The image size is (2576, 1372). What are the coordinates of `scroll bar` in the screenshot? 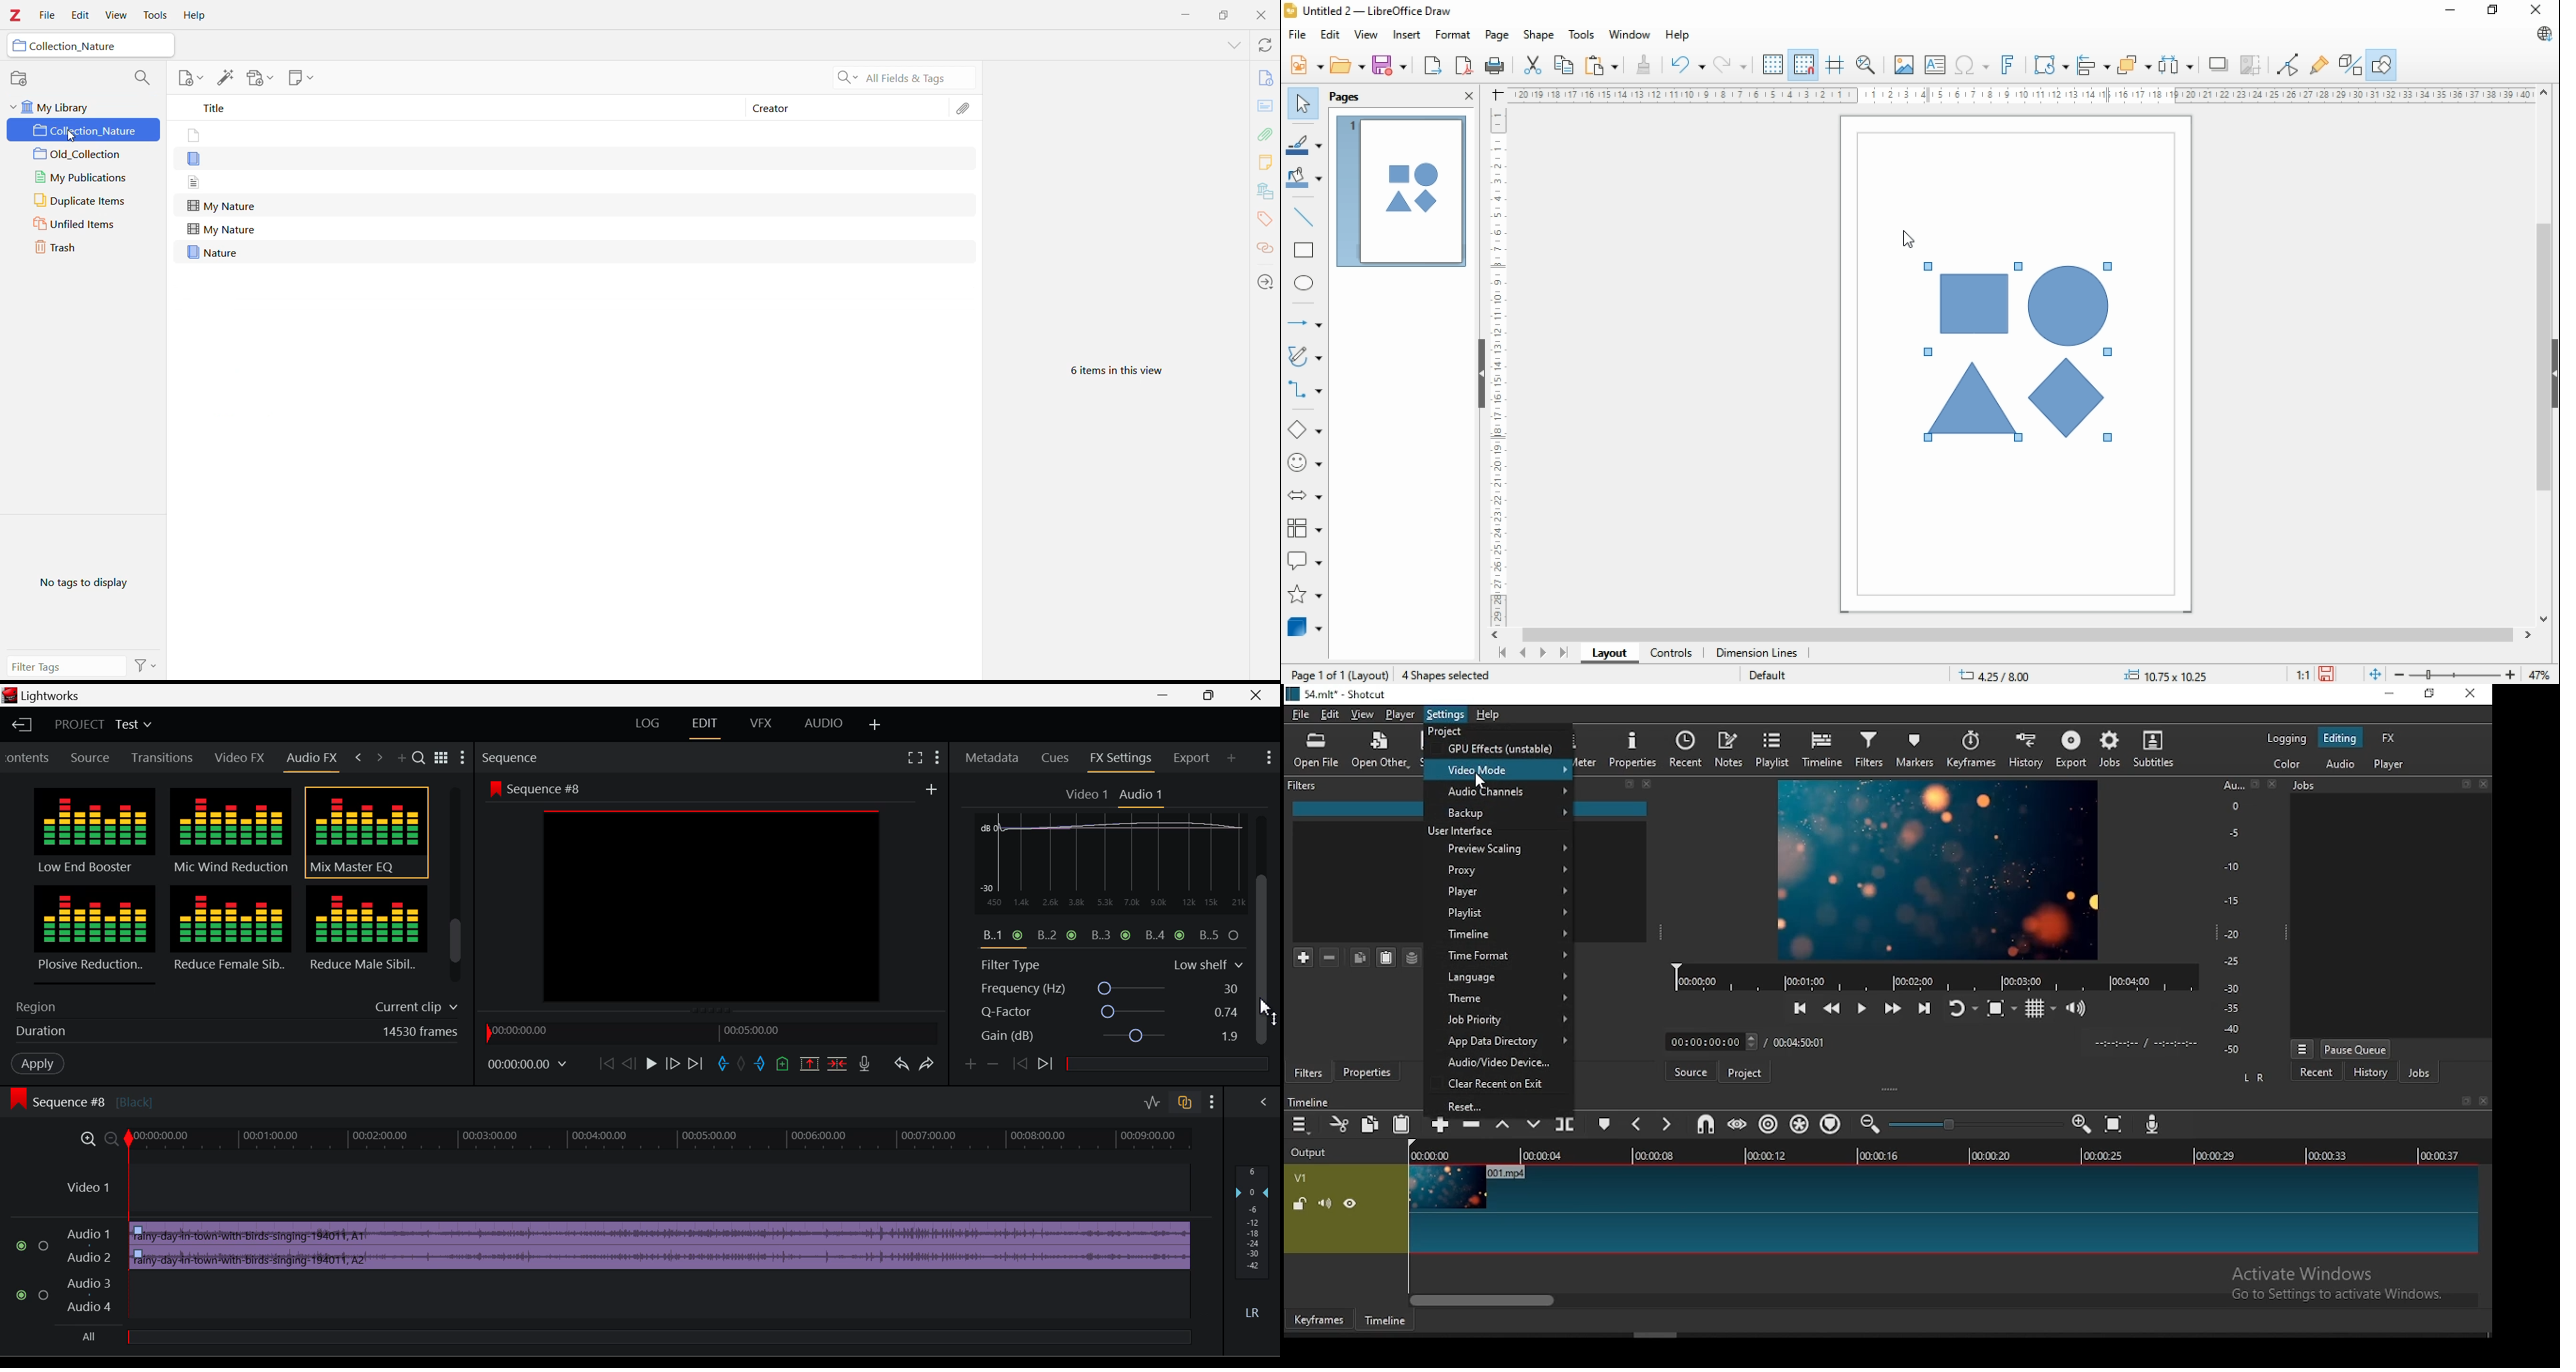 It's located at (2016, 635).